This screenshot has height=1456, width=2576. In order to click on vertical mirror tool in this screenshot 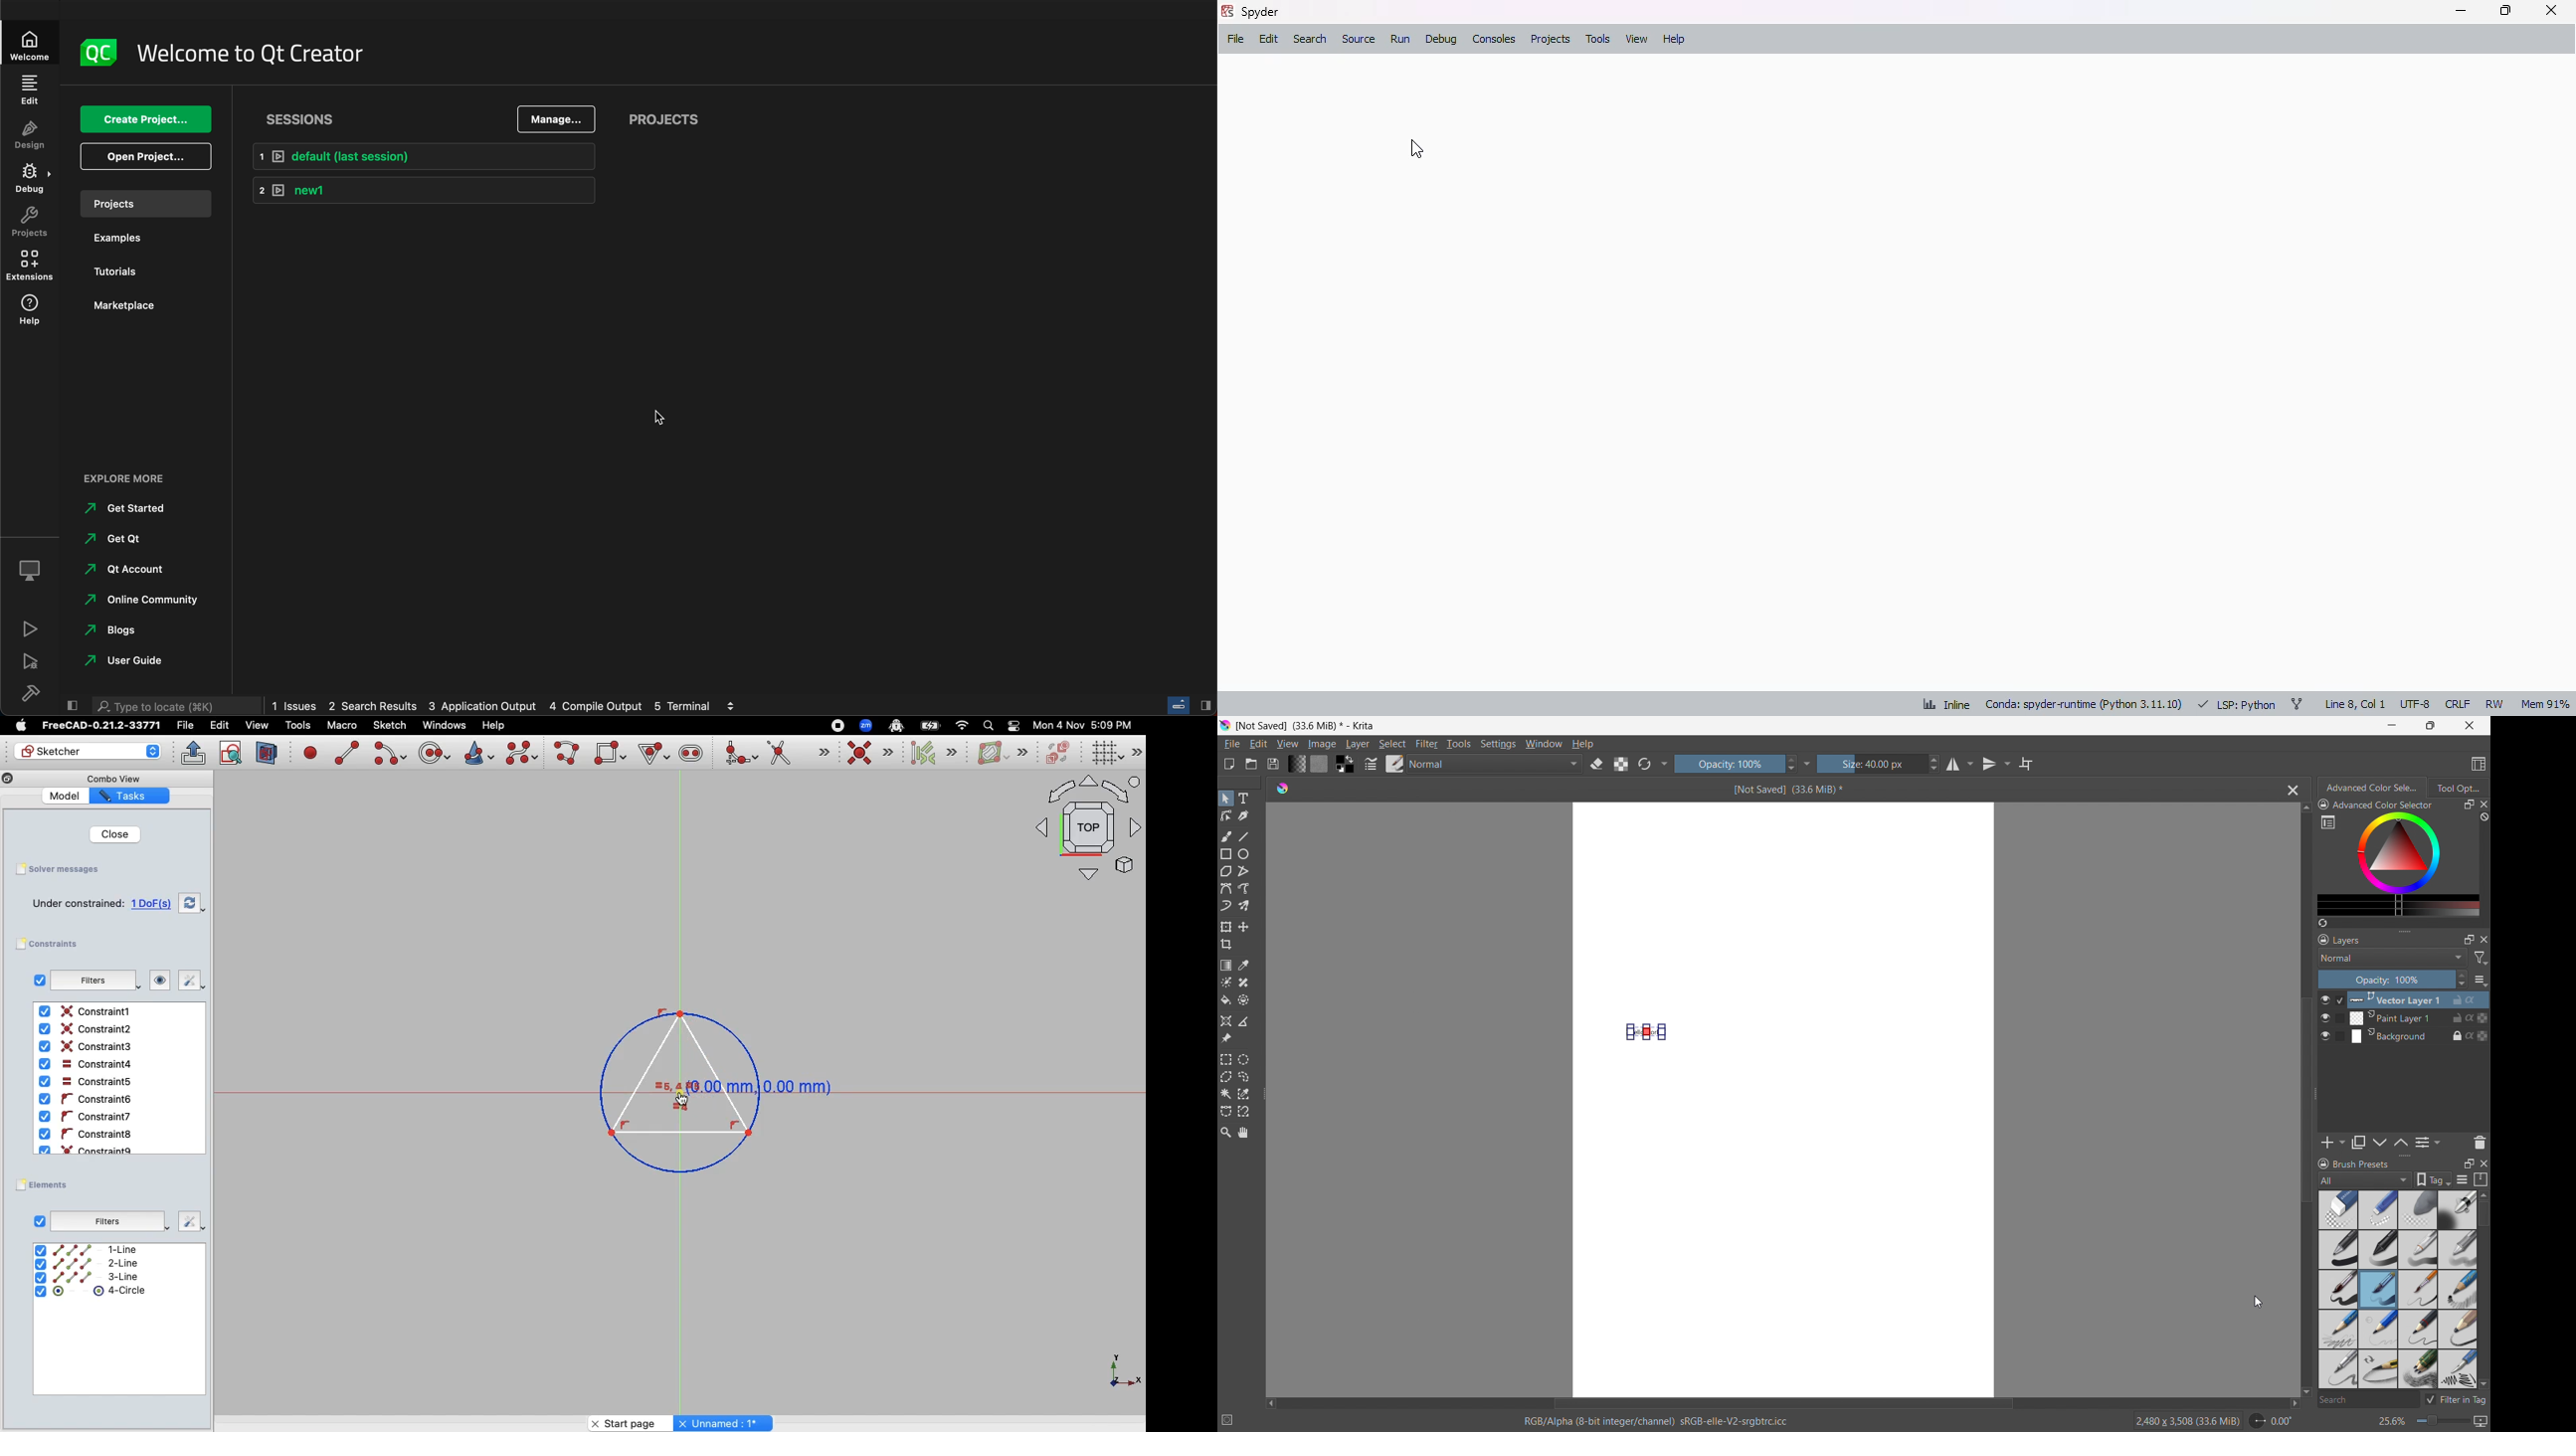, I will do `click(1994, 764)`.